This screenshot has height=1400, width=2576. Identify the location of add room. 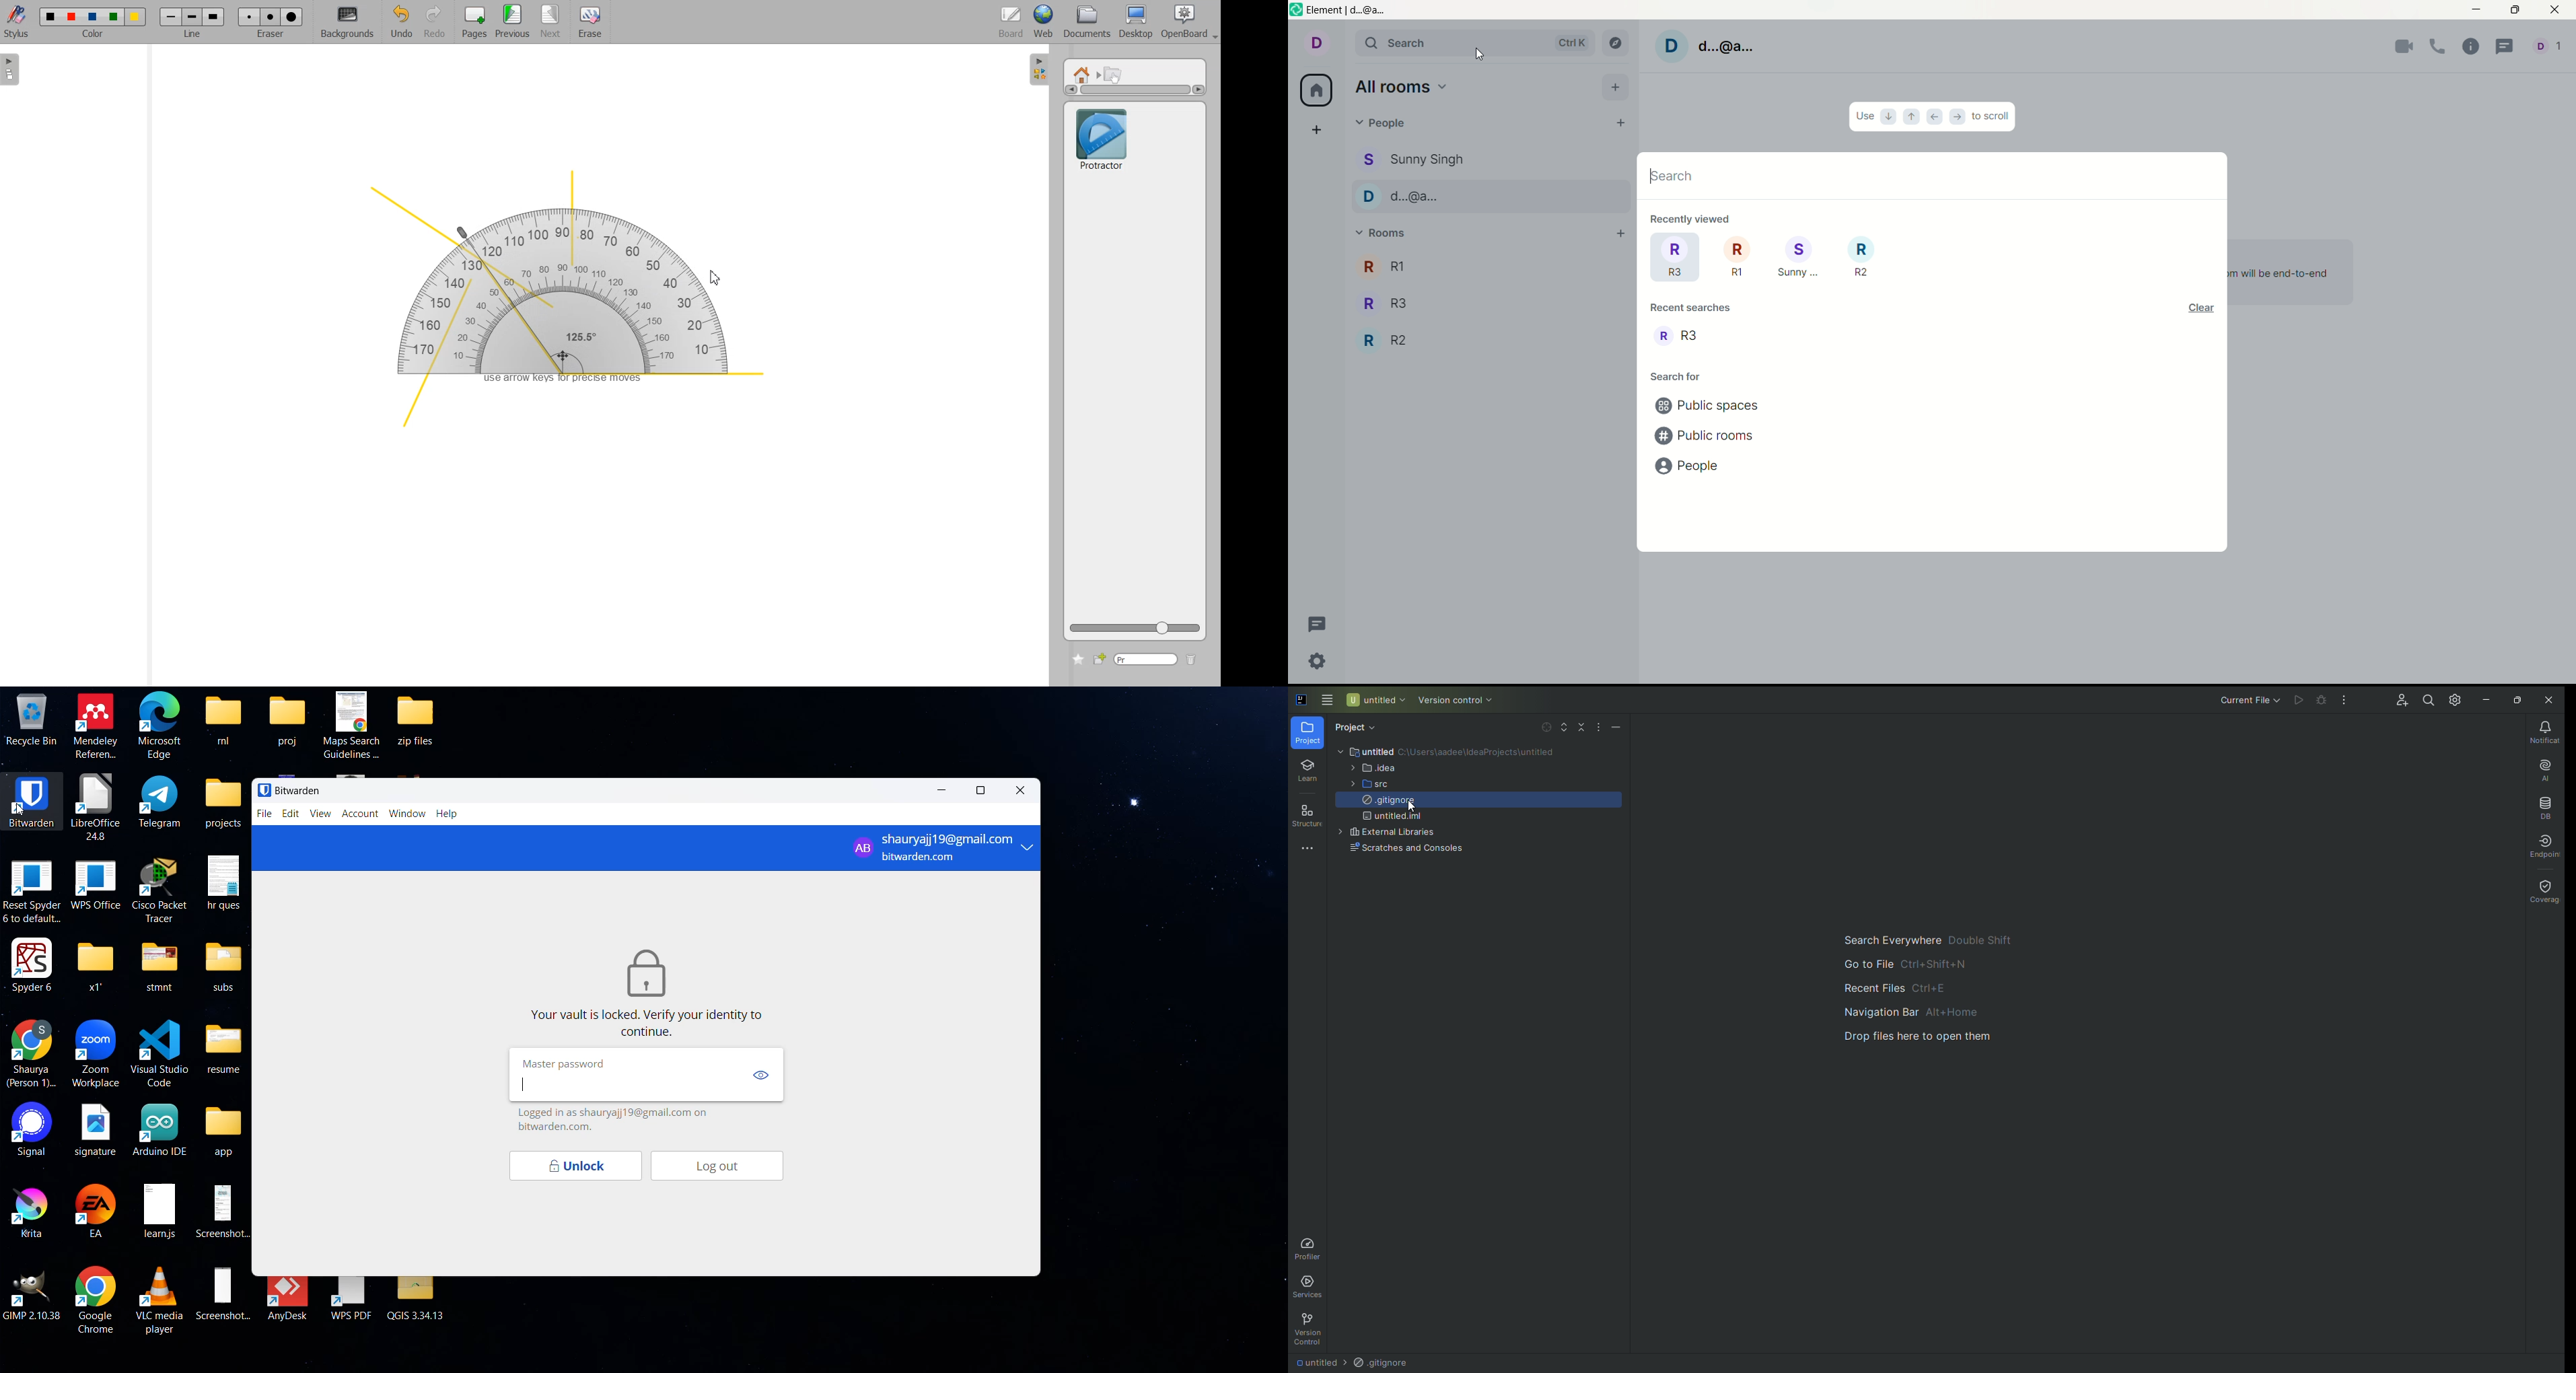
(1619, 235).